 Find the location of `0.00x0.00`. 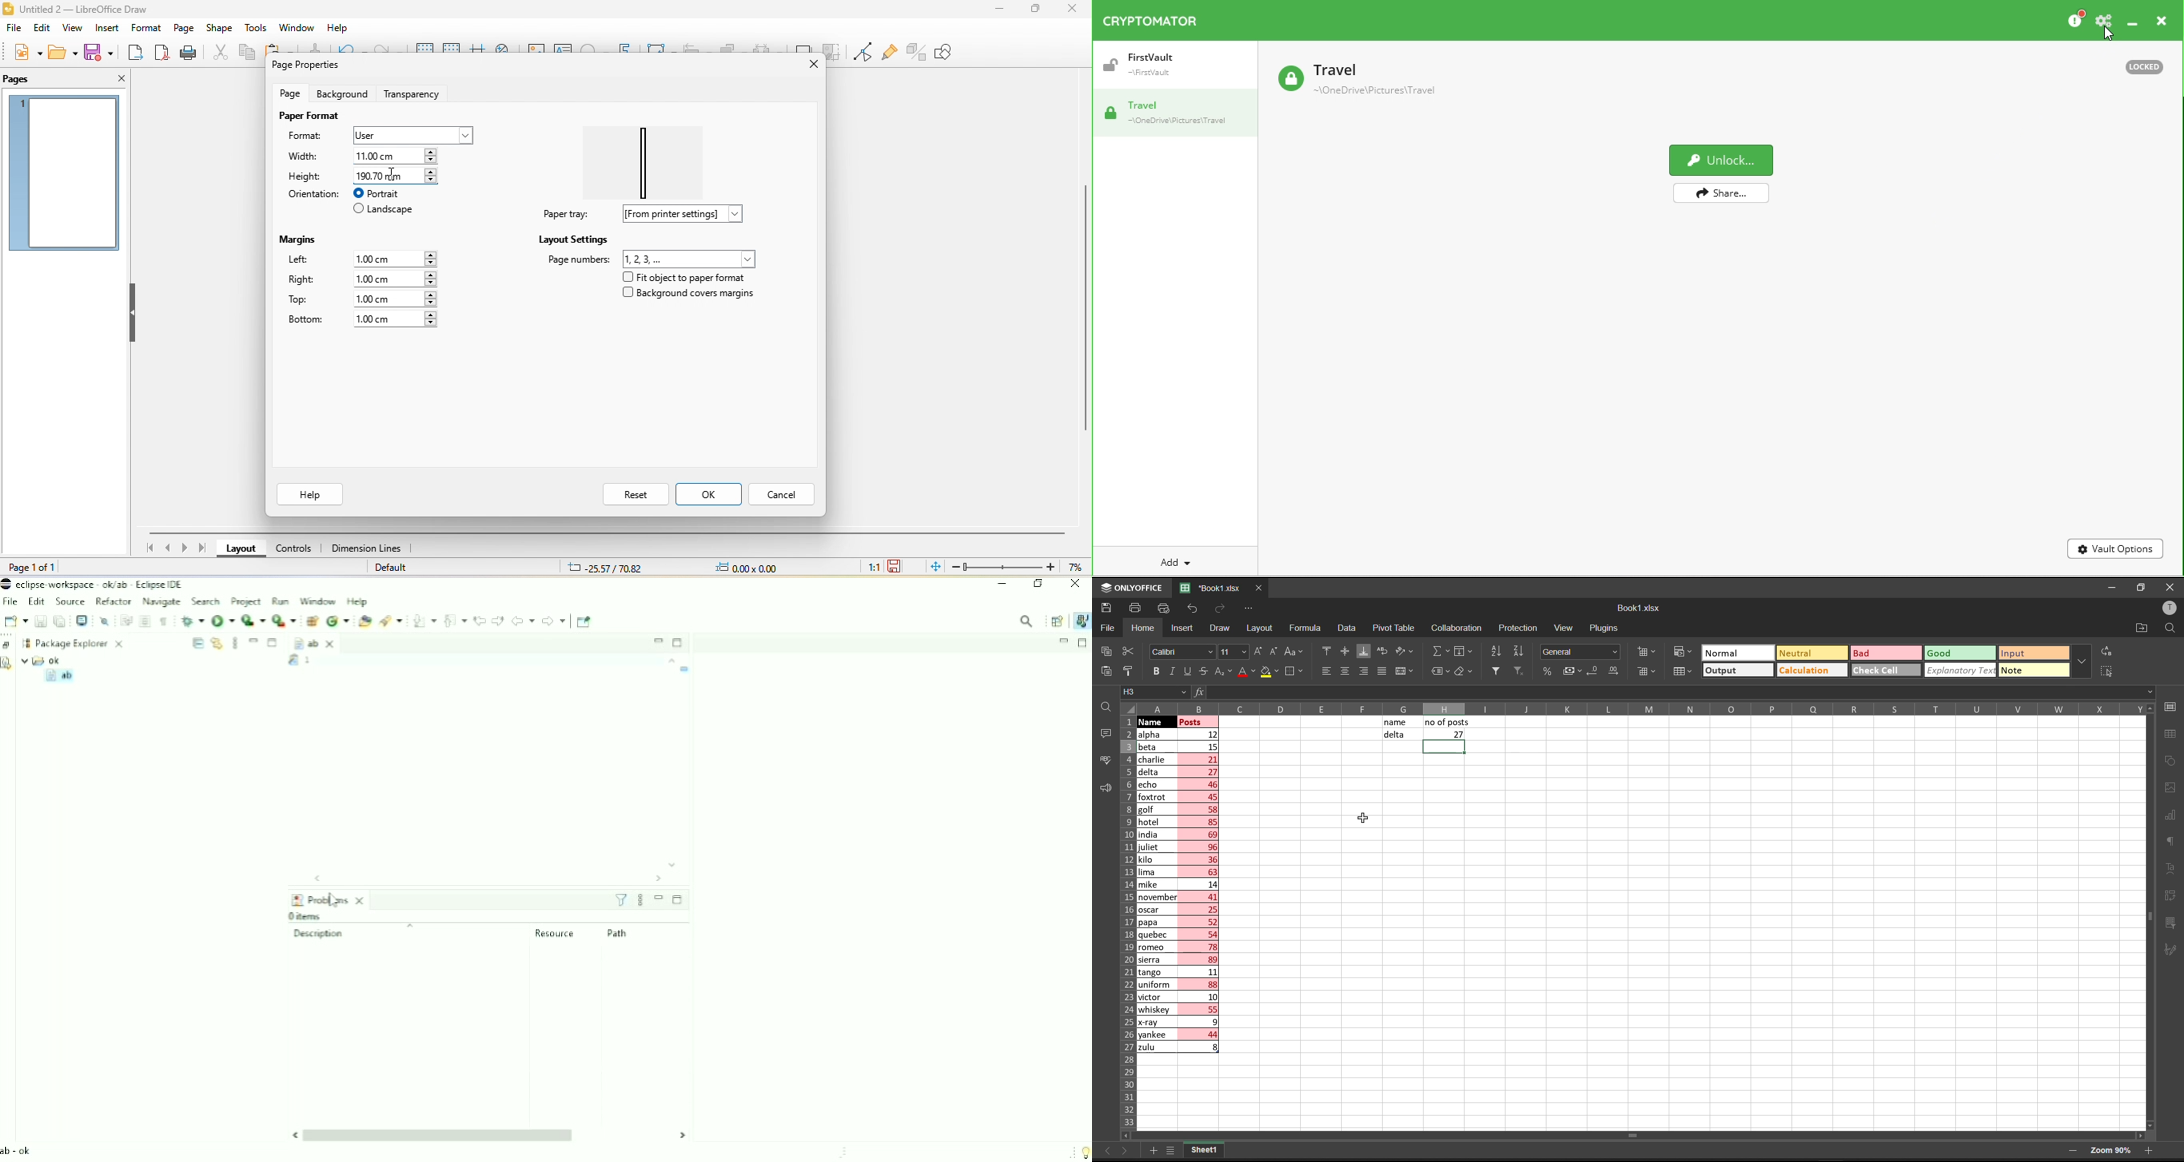

0.00x0.00 is located at coordinates (746, 568).